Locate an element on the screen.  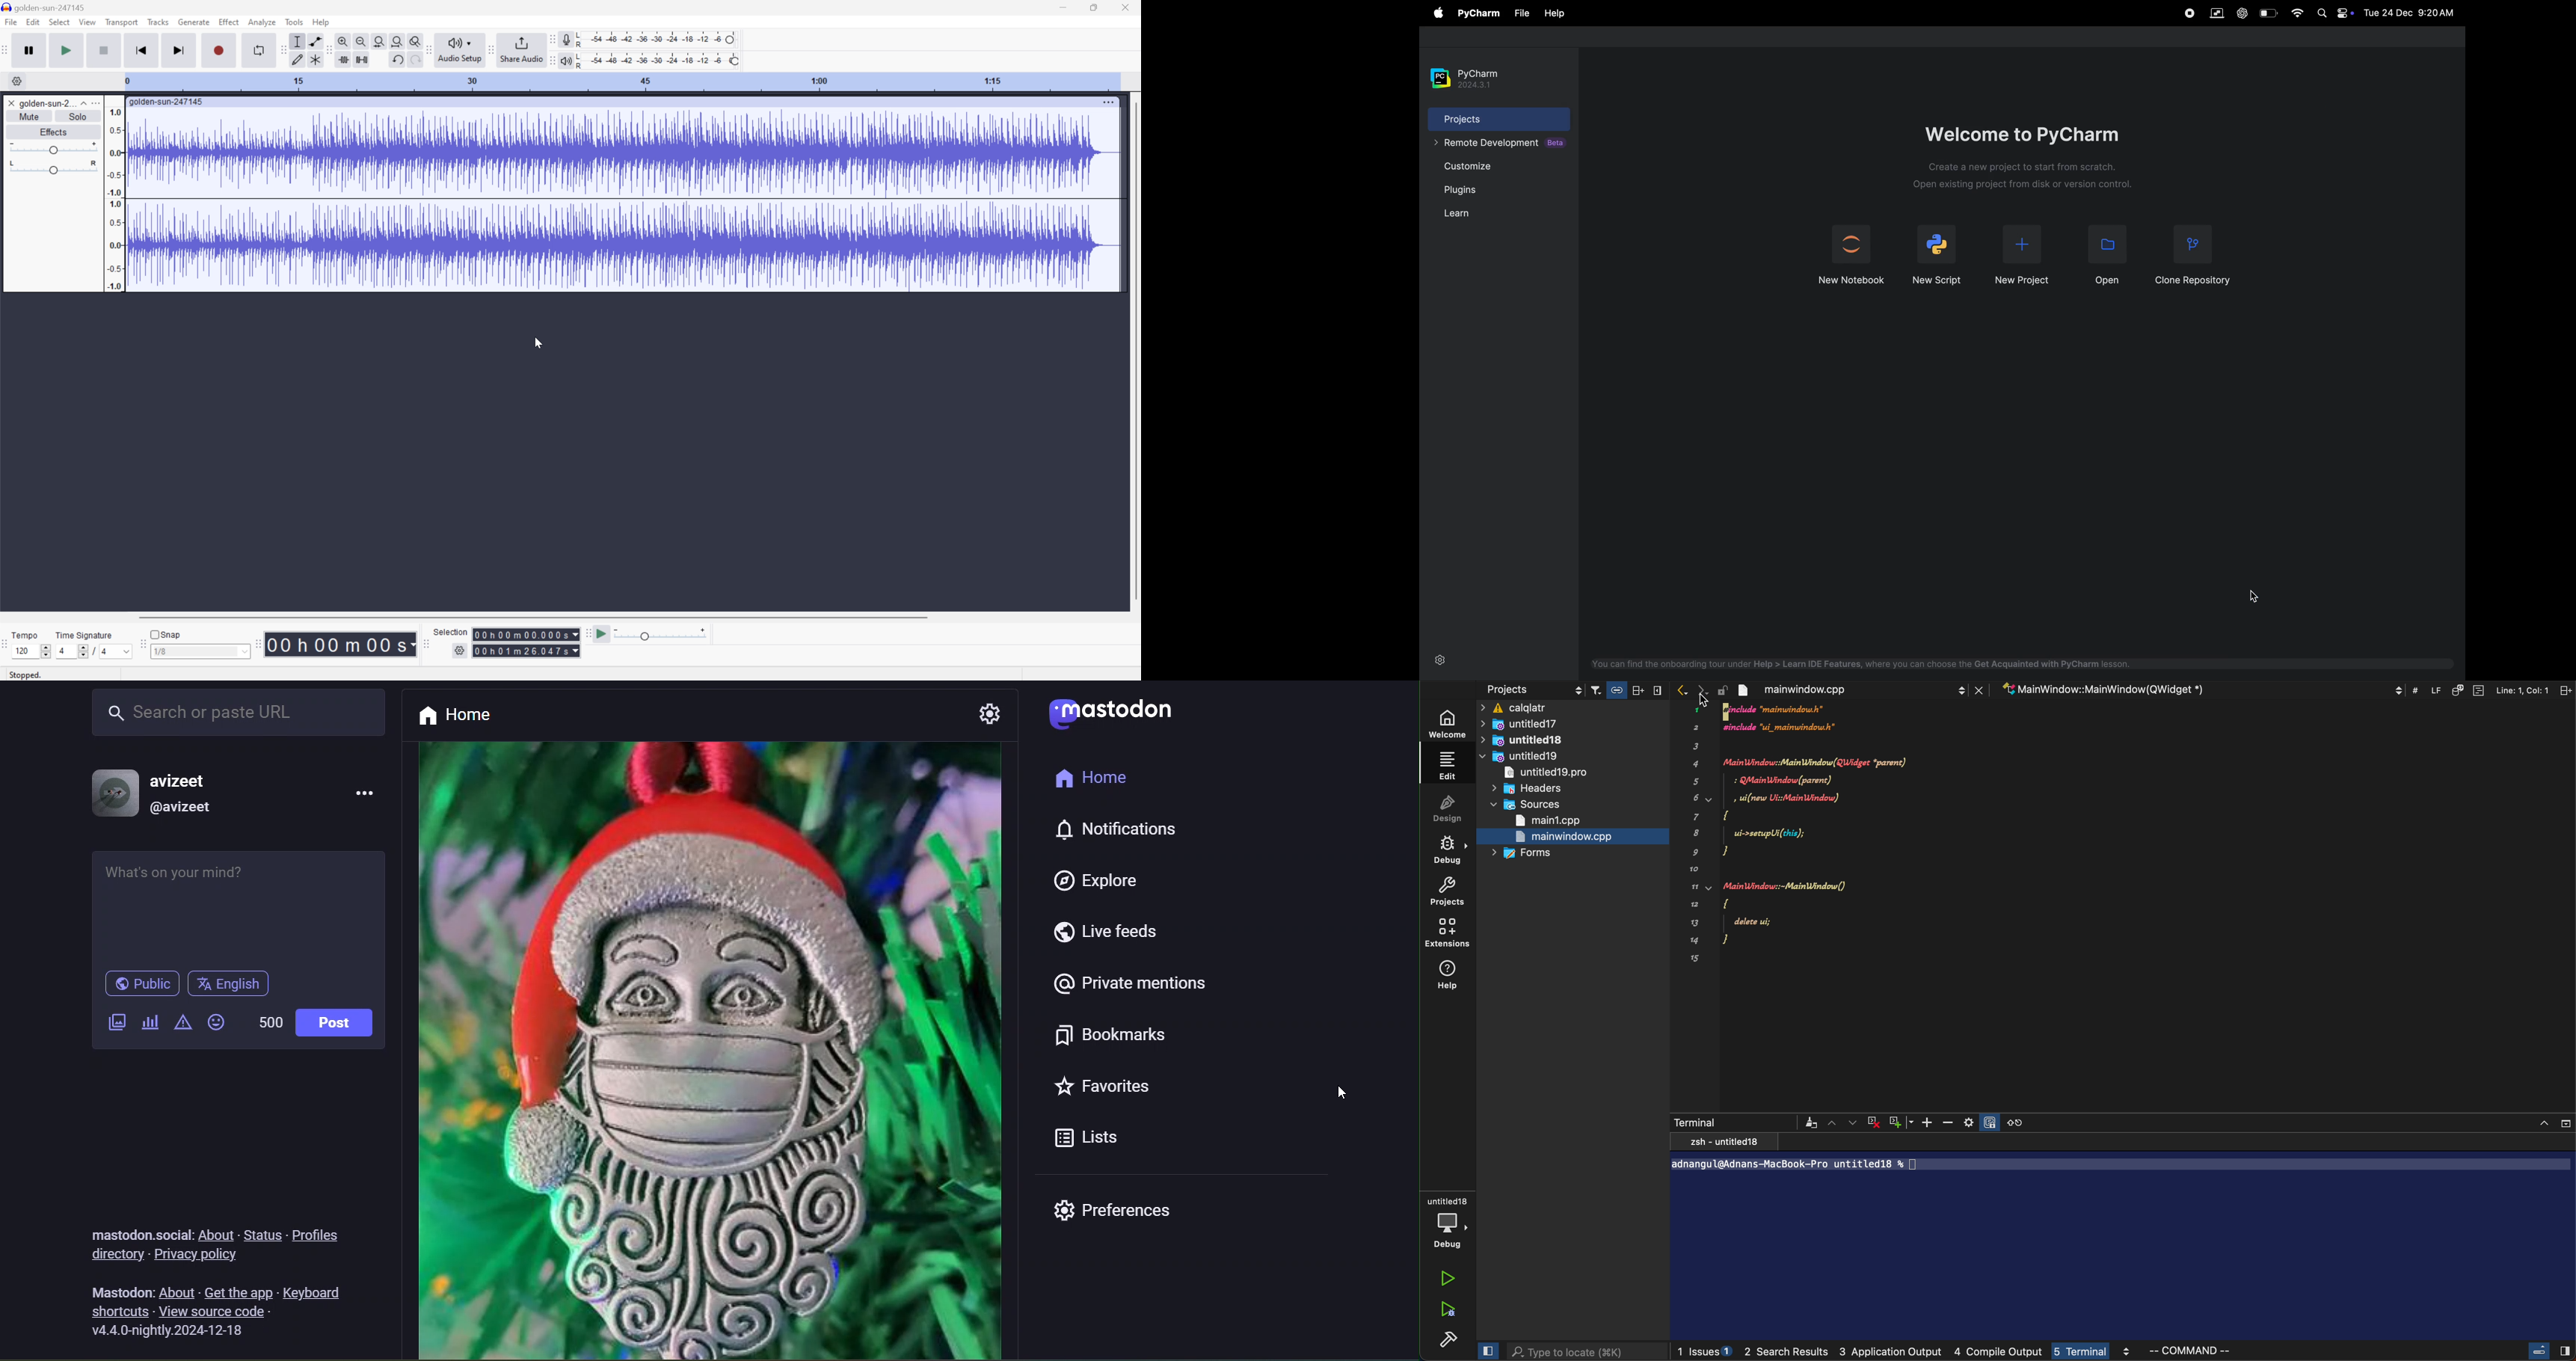
Effects is located at coordinates (54, 132).